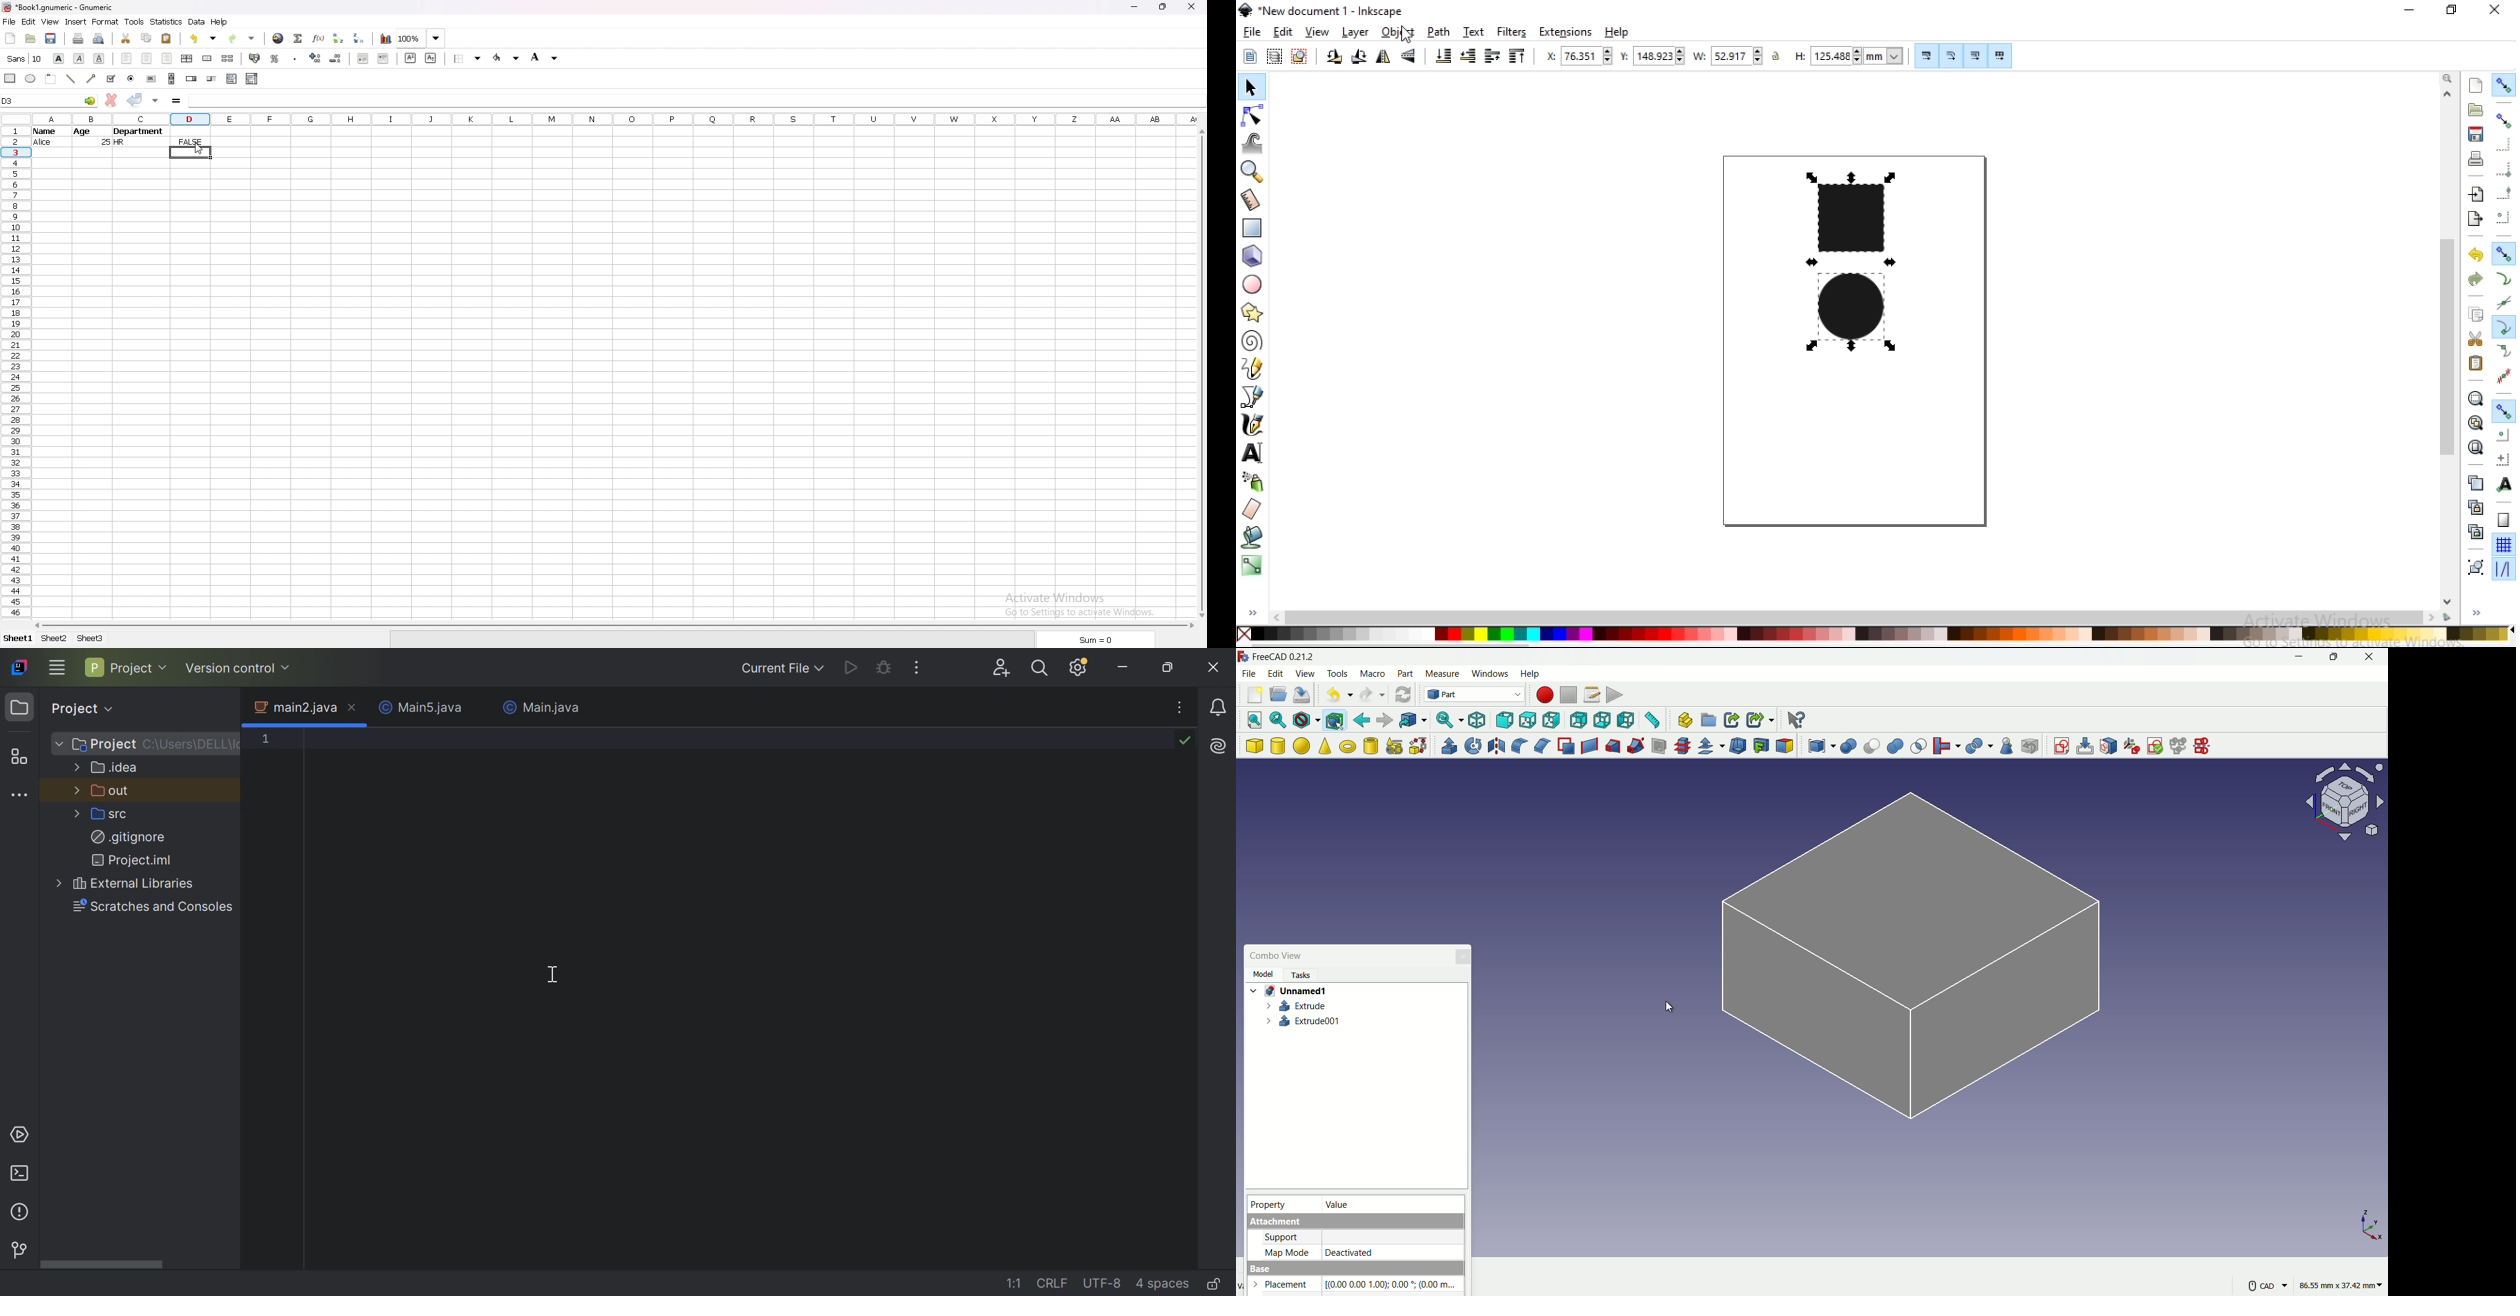  Describe the element at coordinates (1406, 36) in the screenshot. I see `cursor` at that location.